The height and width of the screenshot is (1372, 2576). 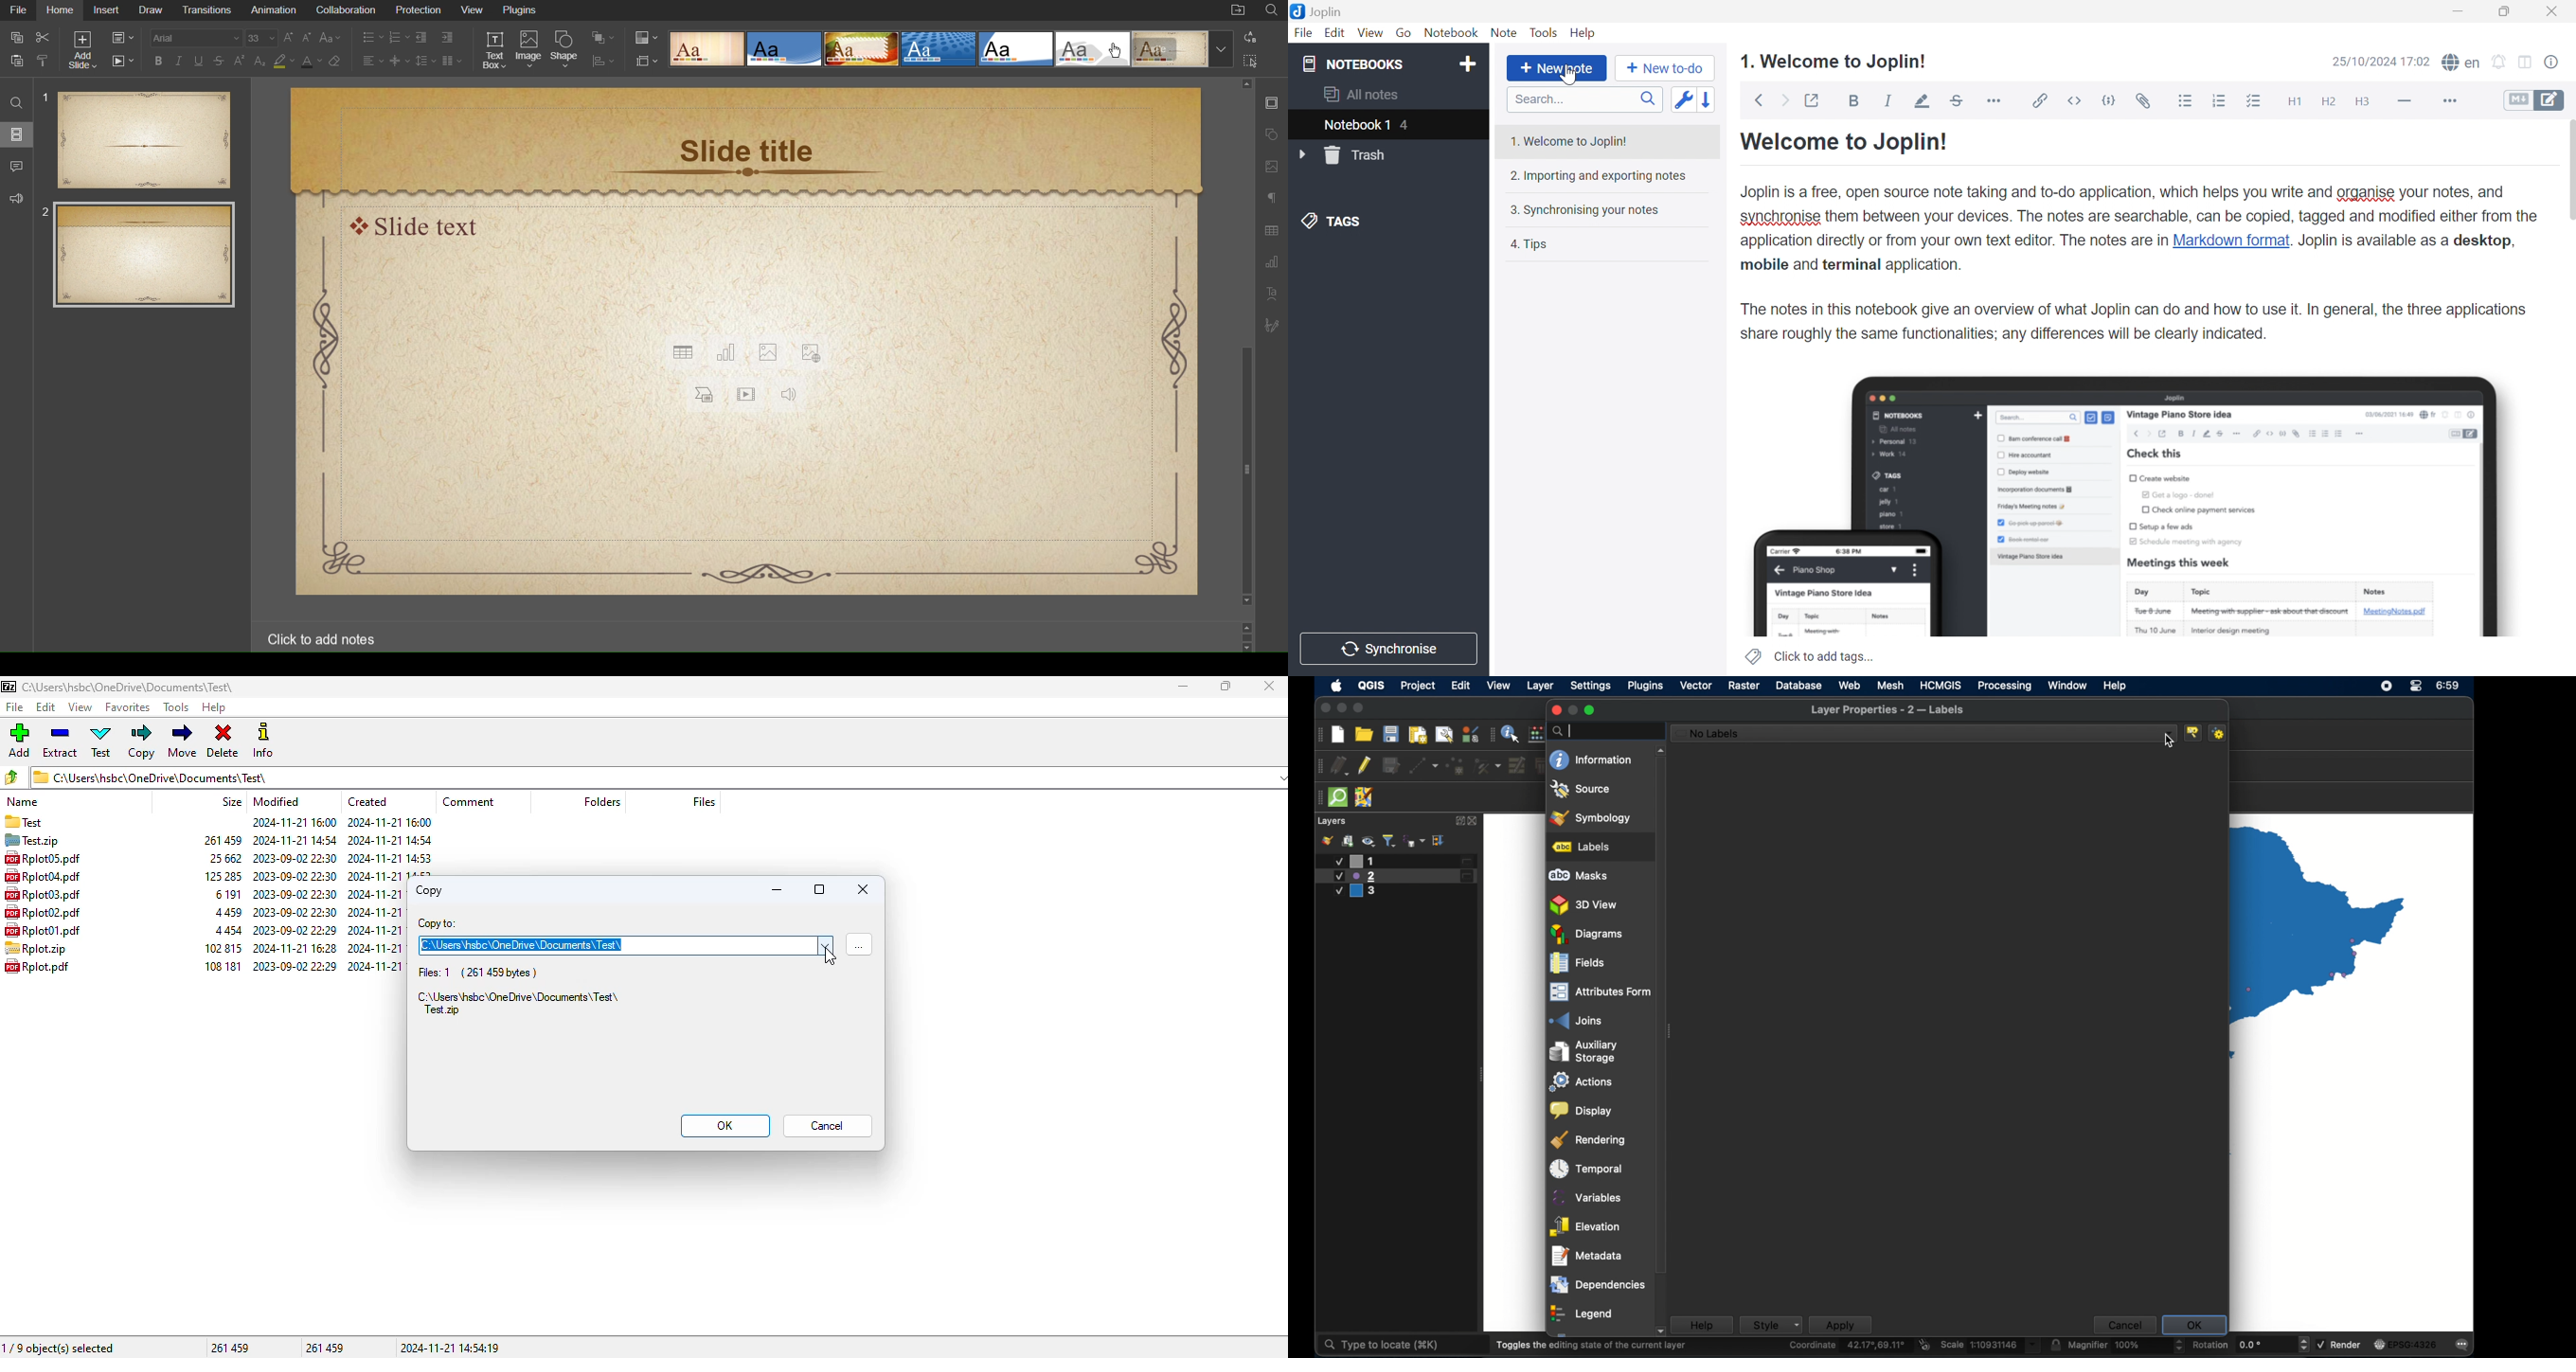 I want to click on TAGS, so click(x=1333, y=223).